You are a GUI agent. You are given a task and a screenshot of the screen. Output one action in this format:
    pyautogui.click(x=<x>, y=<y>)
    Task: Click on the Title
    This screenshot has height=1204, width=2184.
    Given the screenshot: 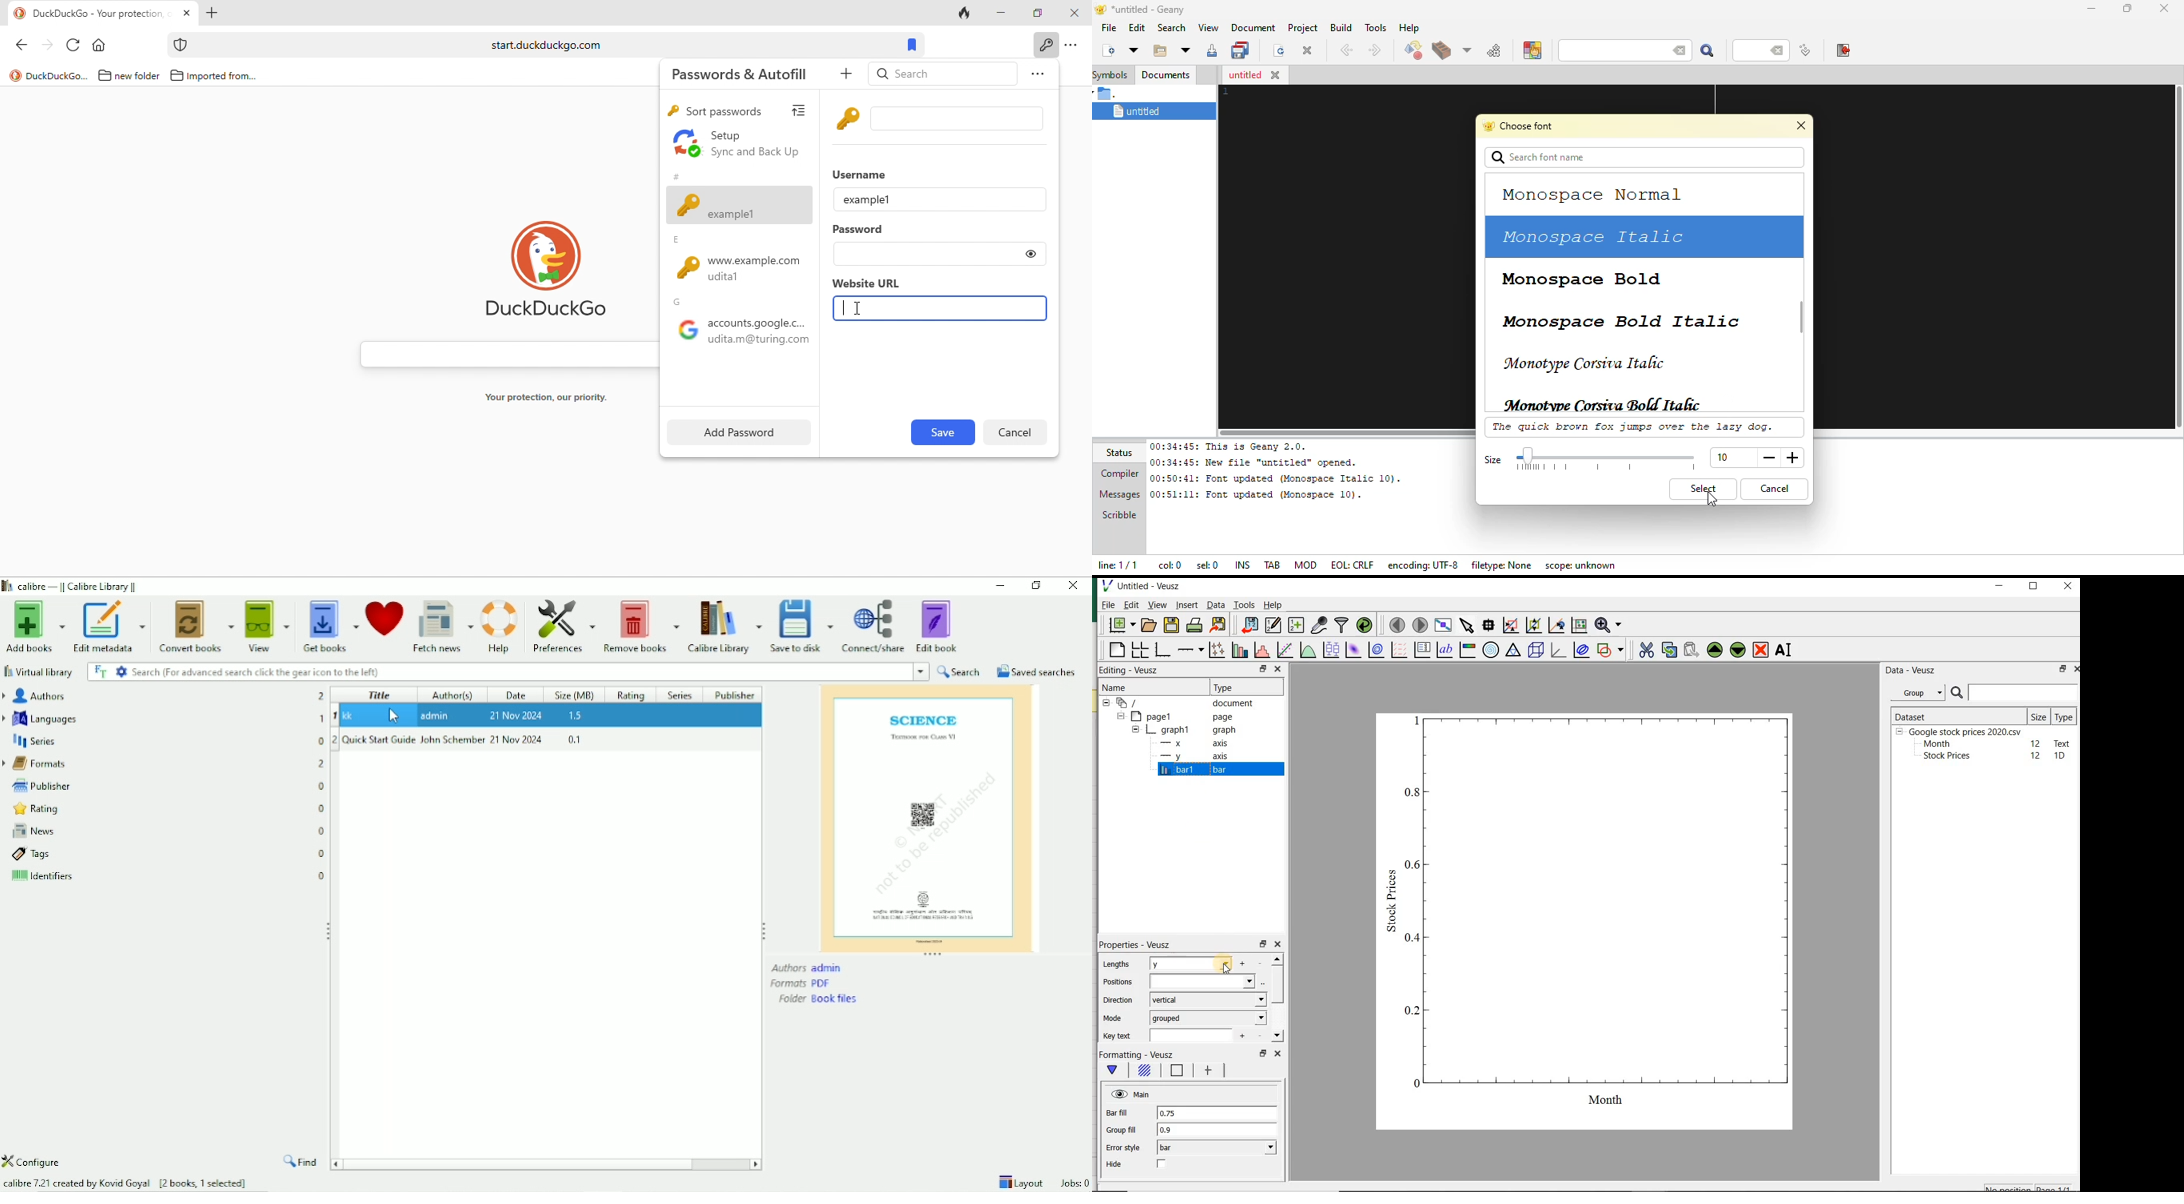 What is the action you would take?
    pyautogui.click(x=379, y=695)
    